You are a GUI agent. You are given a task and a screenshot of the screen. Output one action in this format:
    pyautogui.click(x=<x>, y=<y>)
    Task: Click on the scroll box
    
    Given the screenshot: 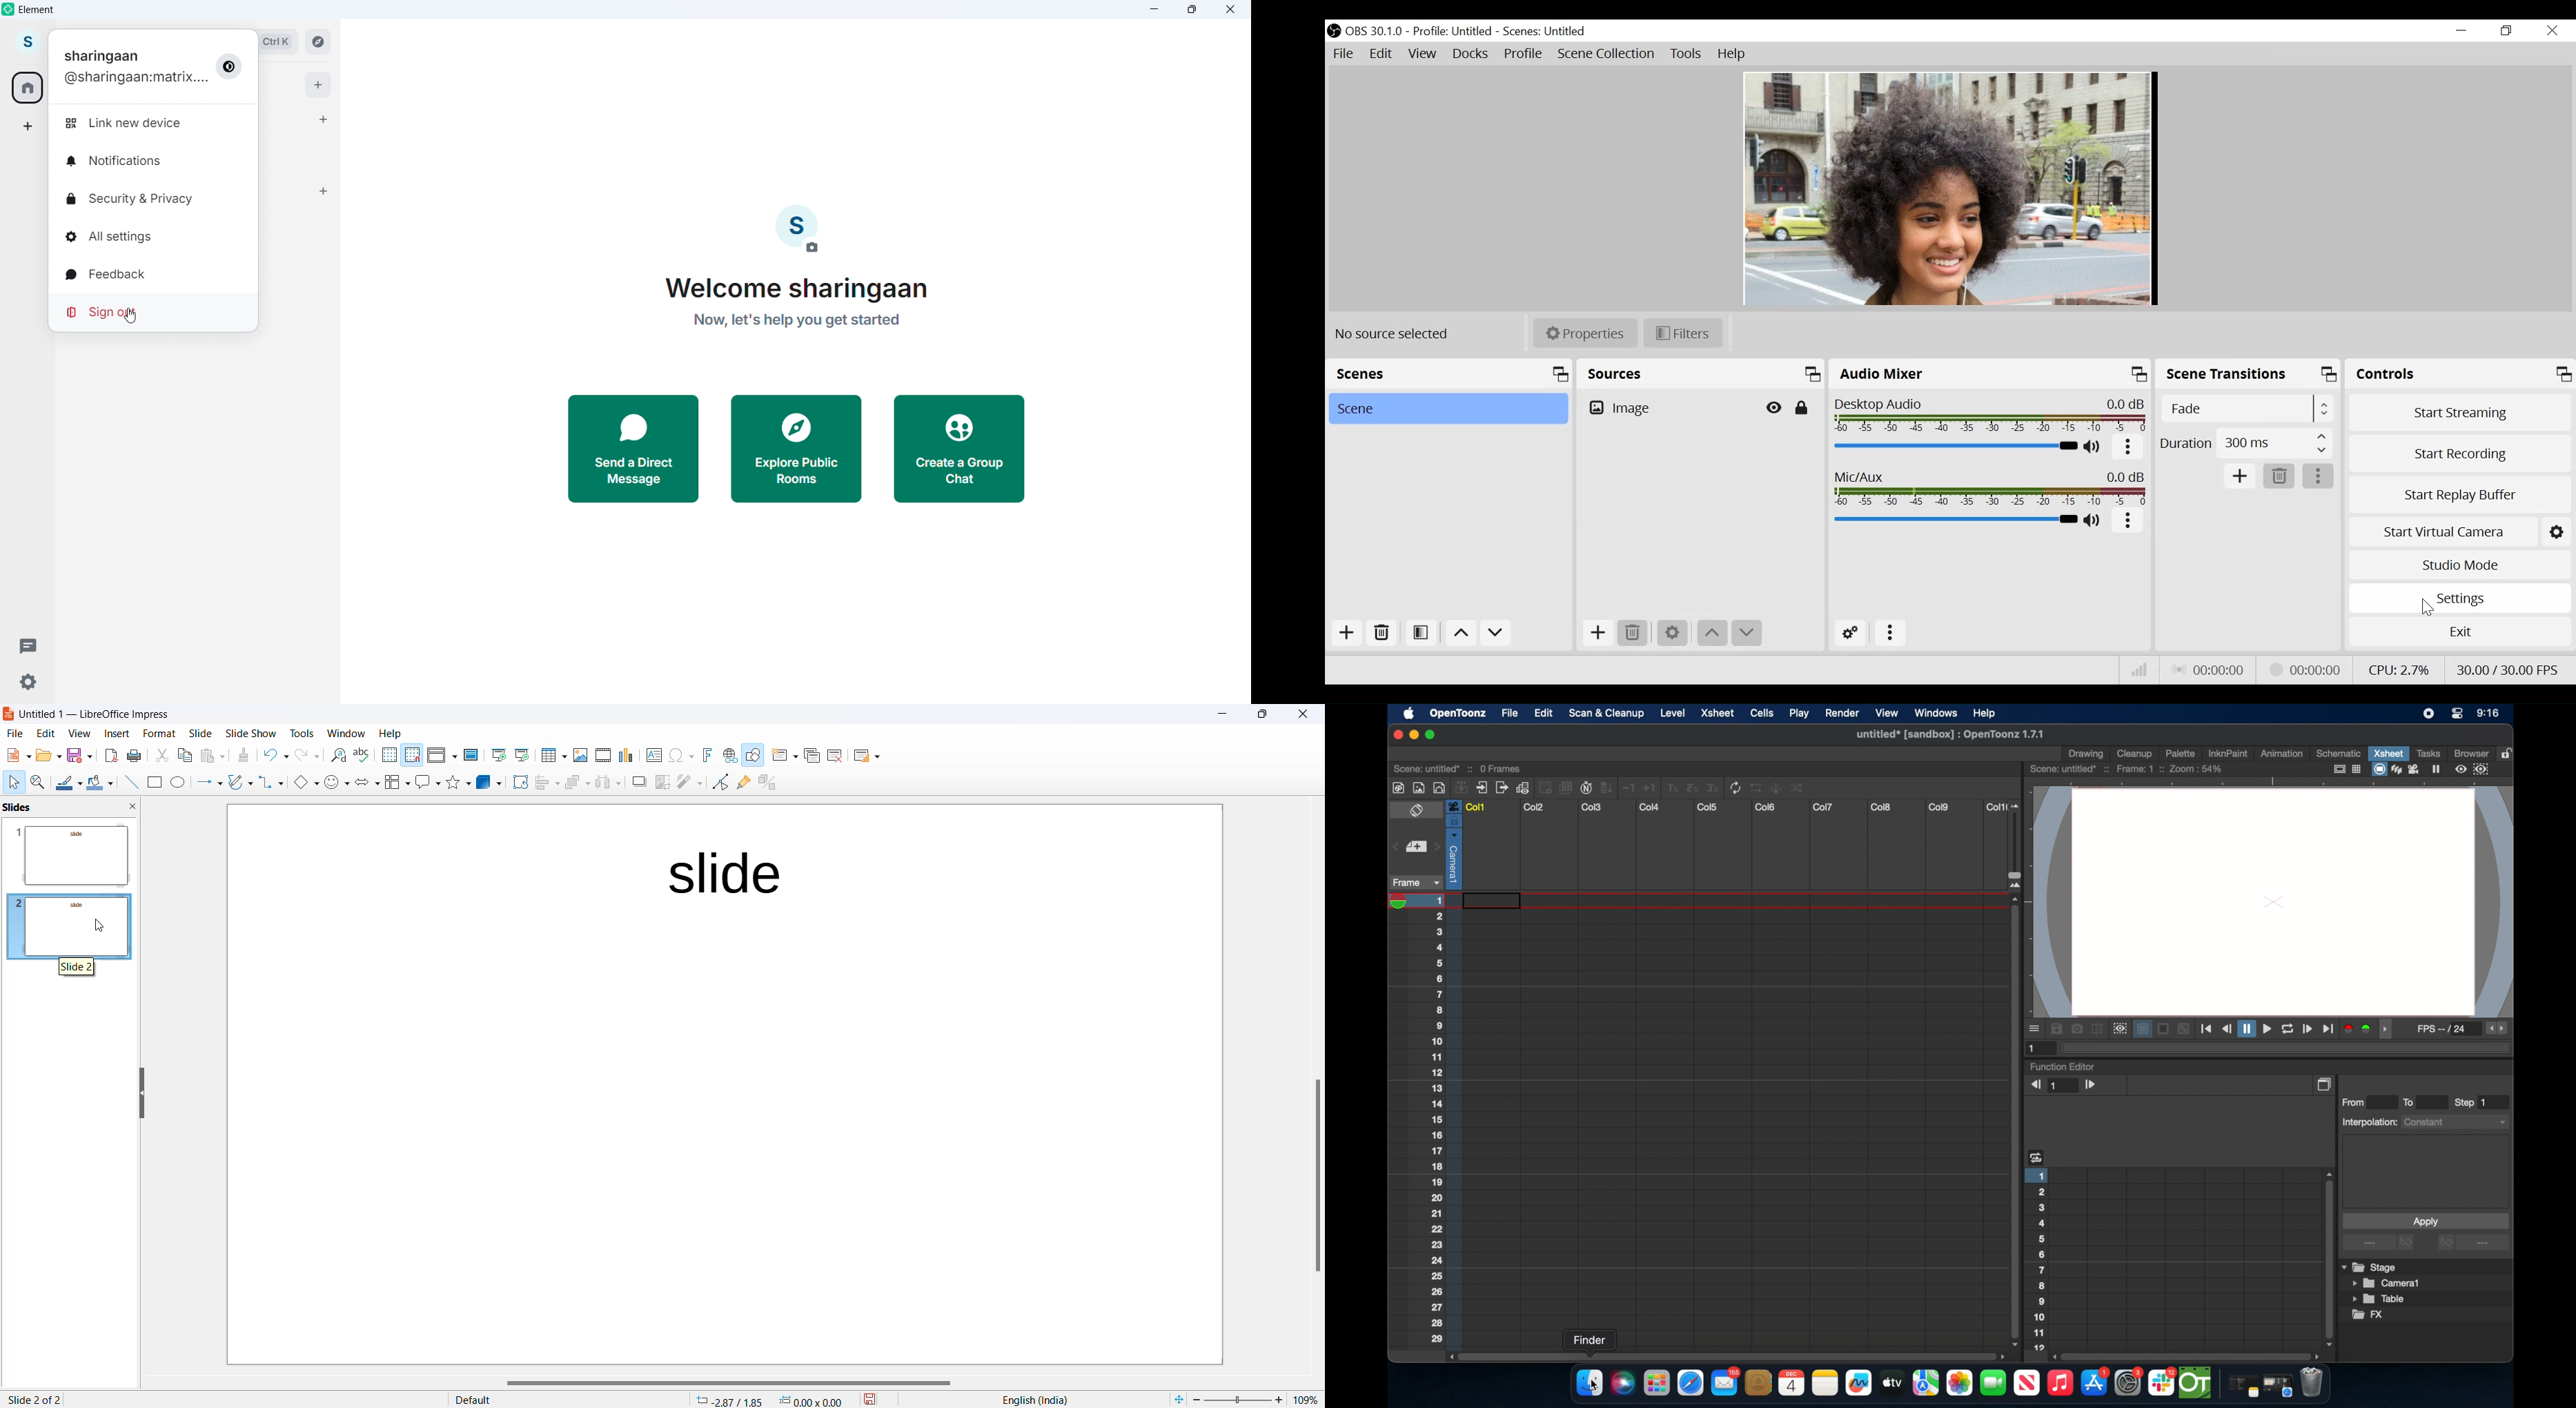 What is the action you would take?
    pyautogui.click(x=2013, y=1121)
    